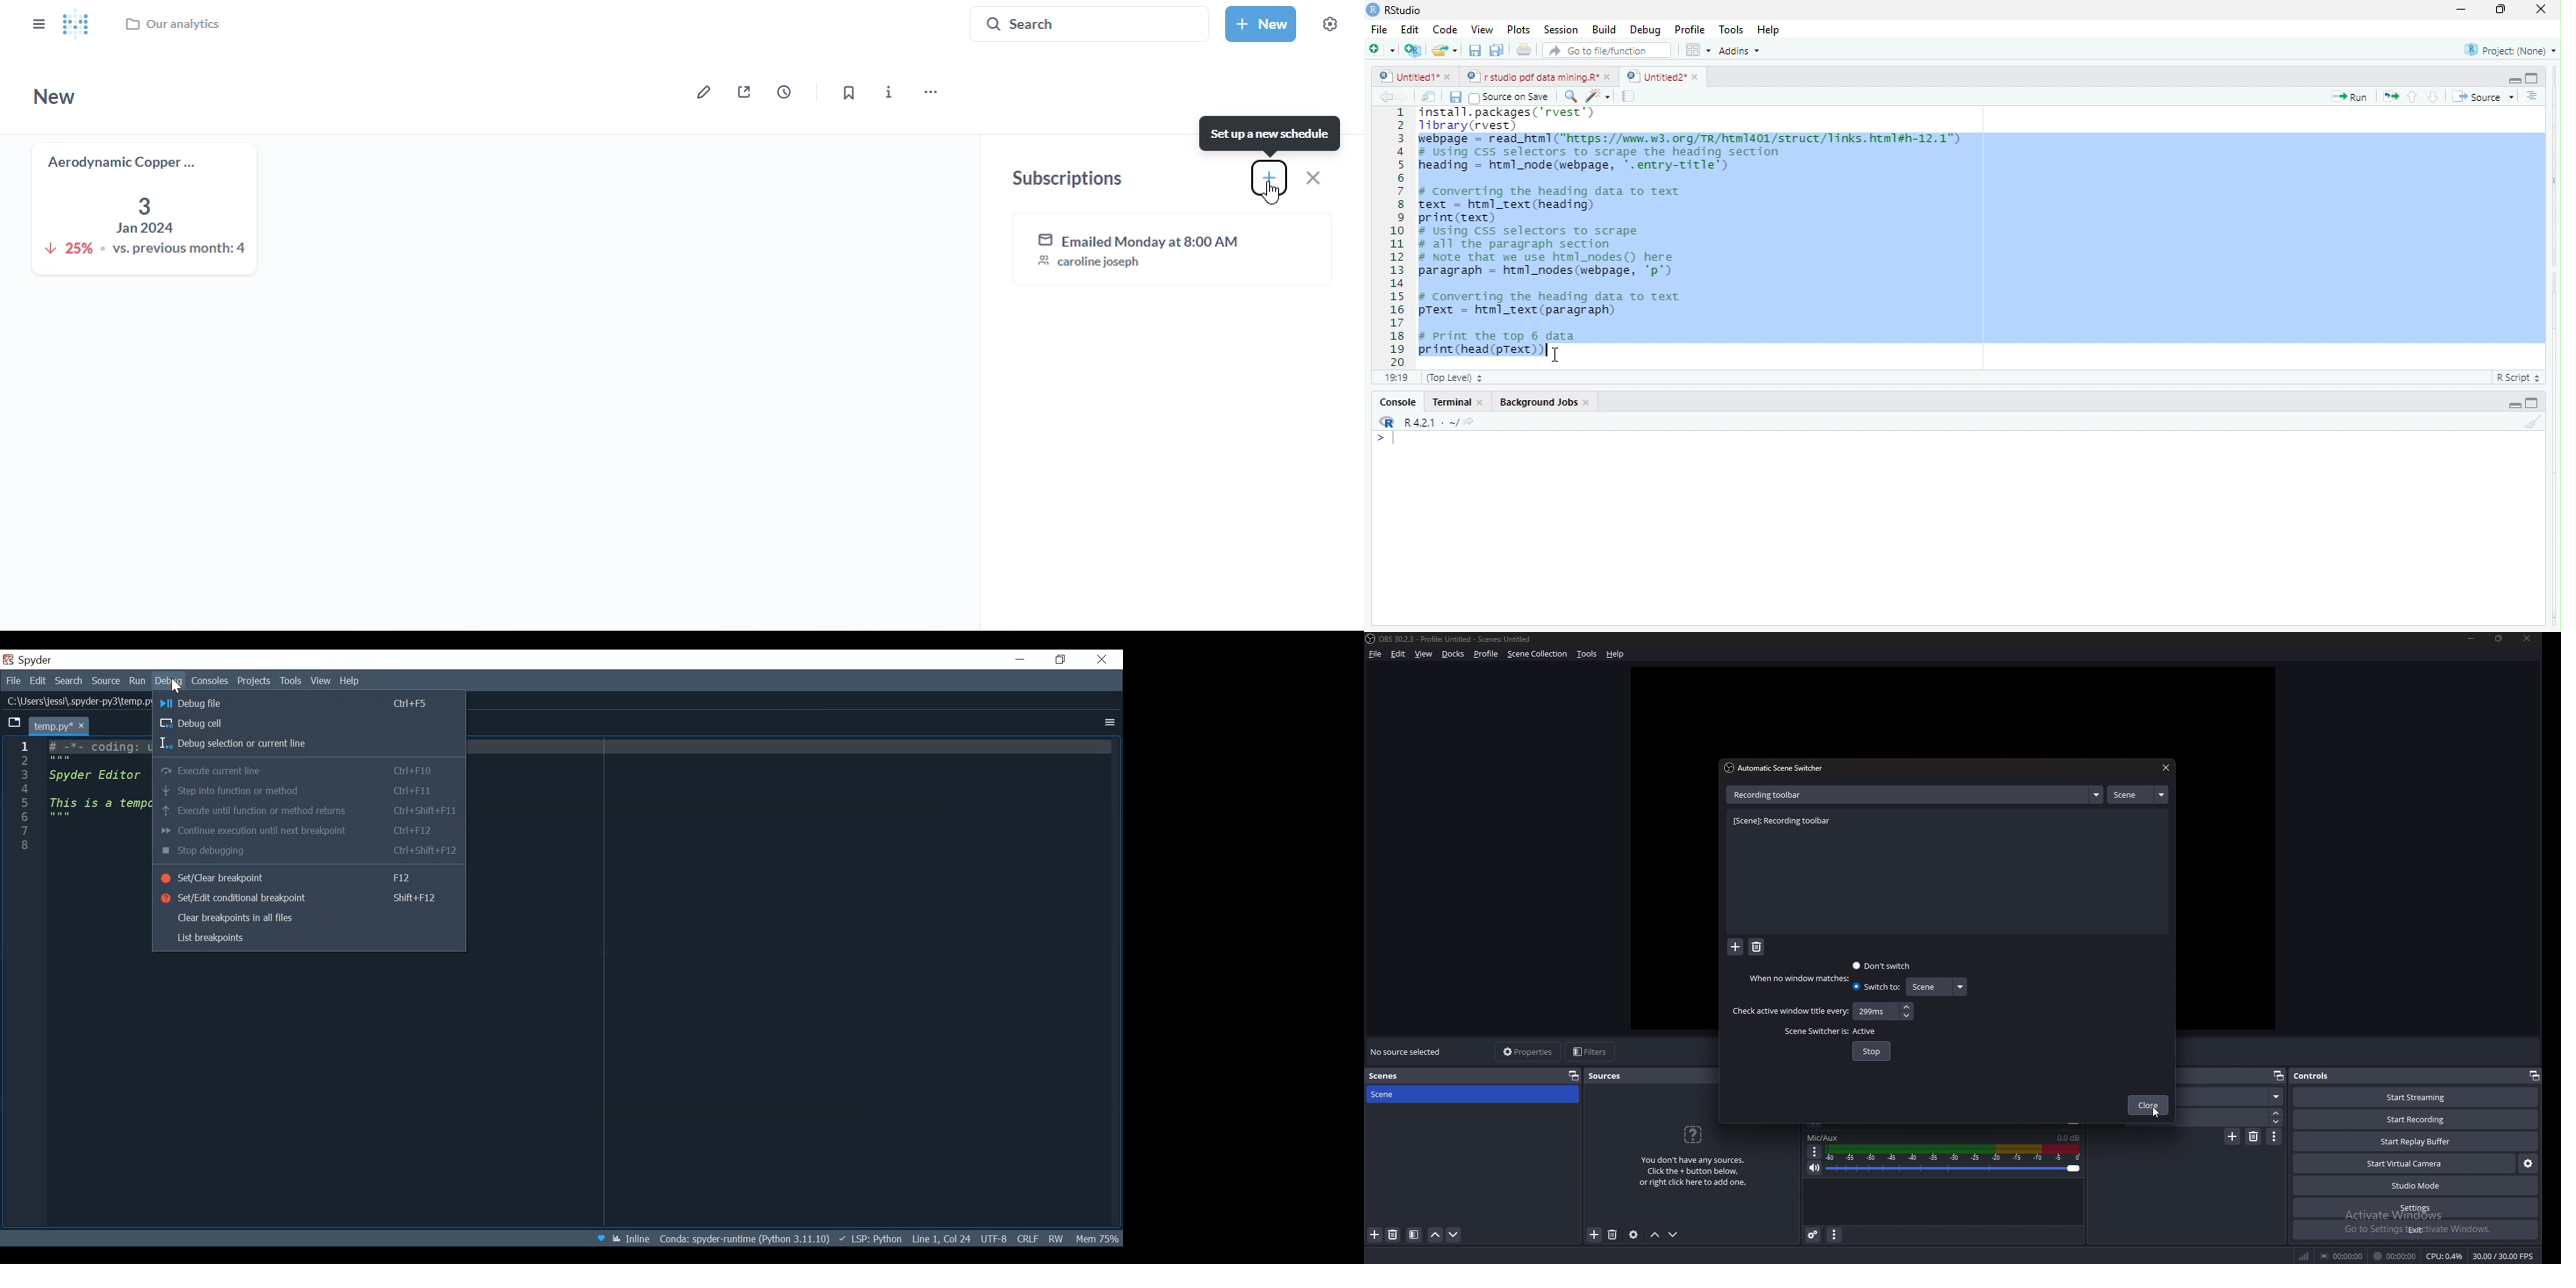  What do you see at coordinates (1396, 377) in the screenshot?
I see `19:19` at bounding box center [1396, 377].